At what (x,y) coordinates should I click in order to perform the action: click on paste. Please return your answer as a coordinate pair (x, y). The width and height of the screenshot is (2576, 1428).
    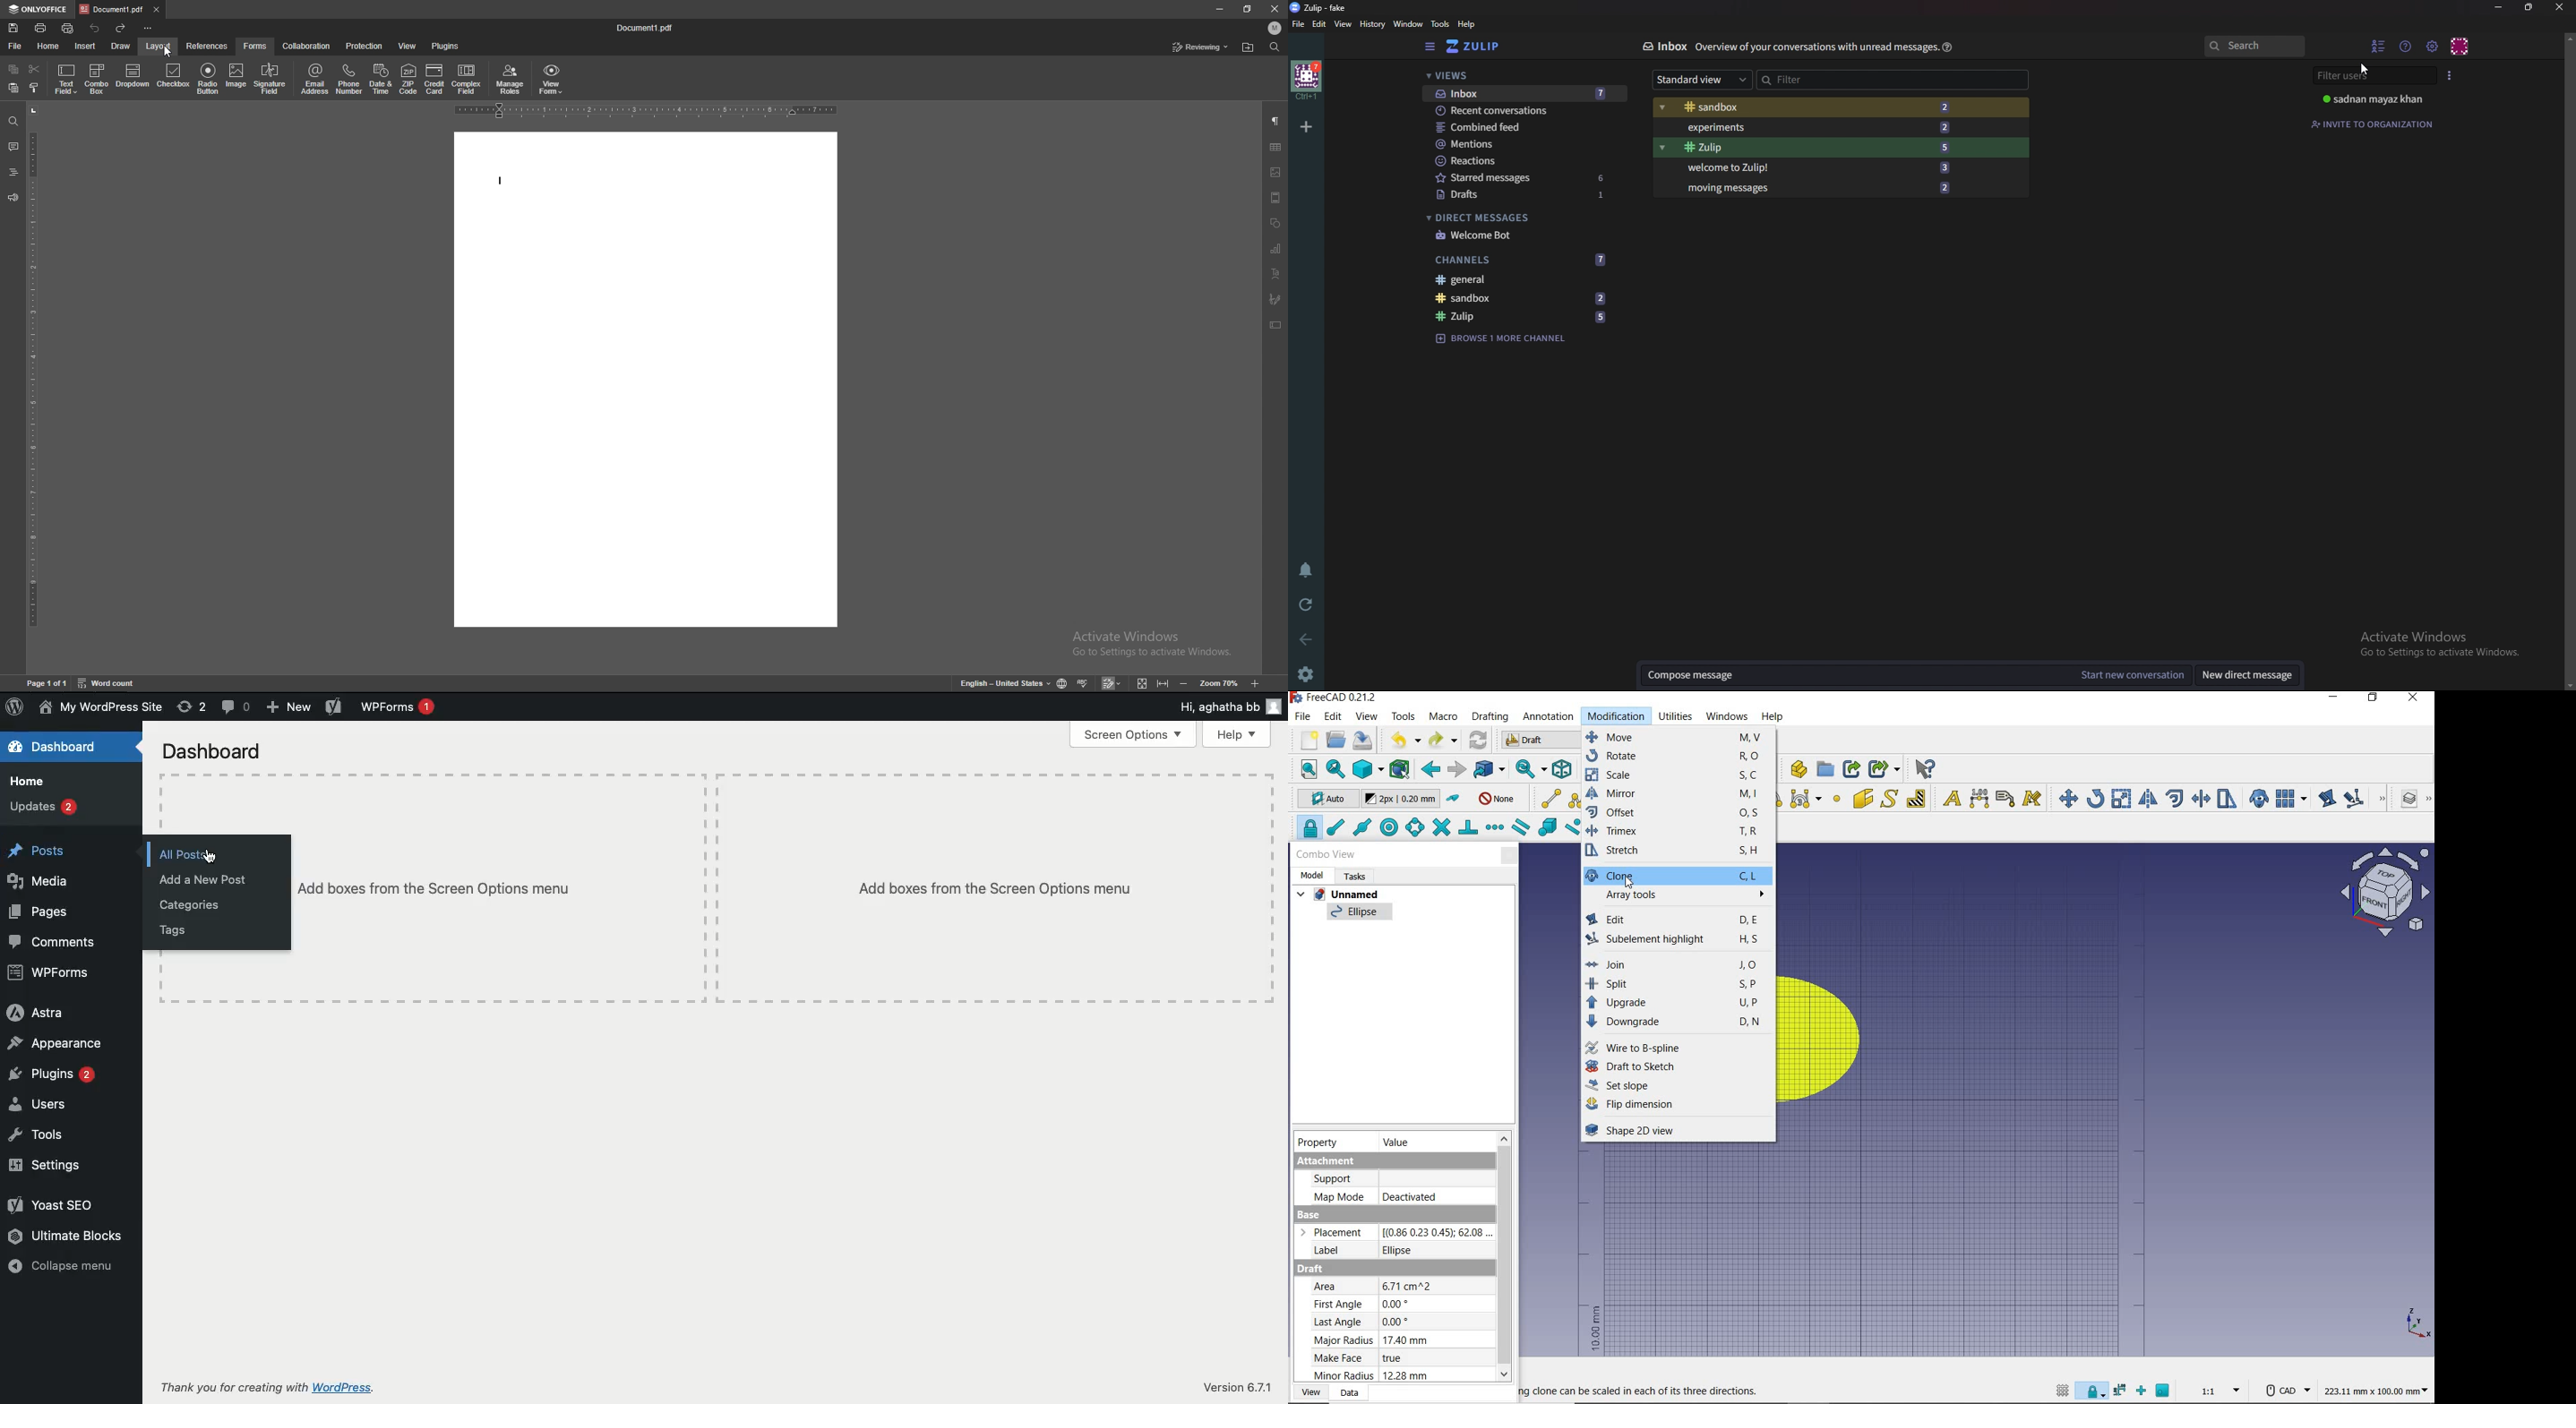
    Looking at the image, I should click on (14, 88).